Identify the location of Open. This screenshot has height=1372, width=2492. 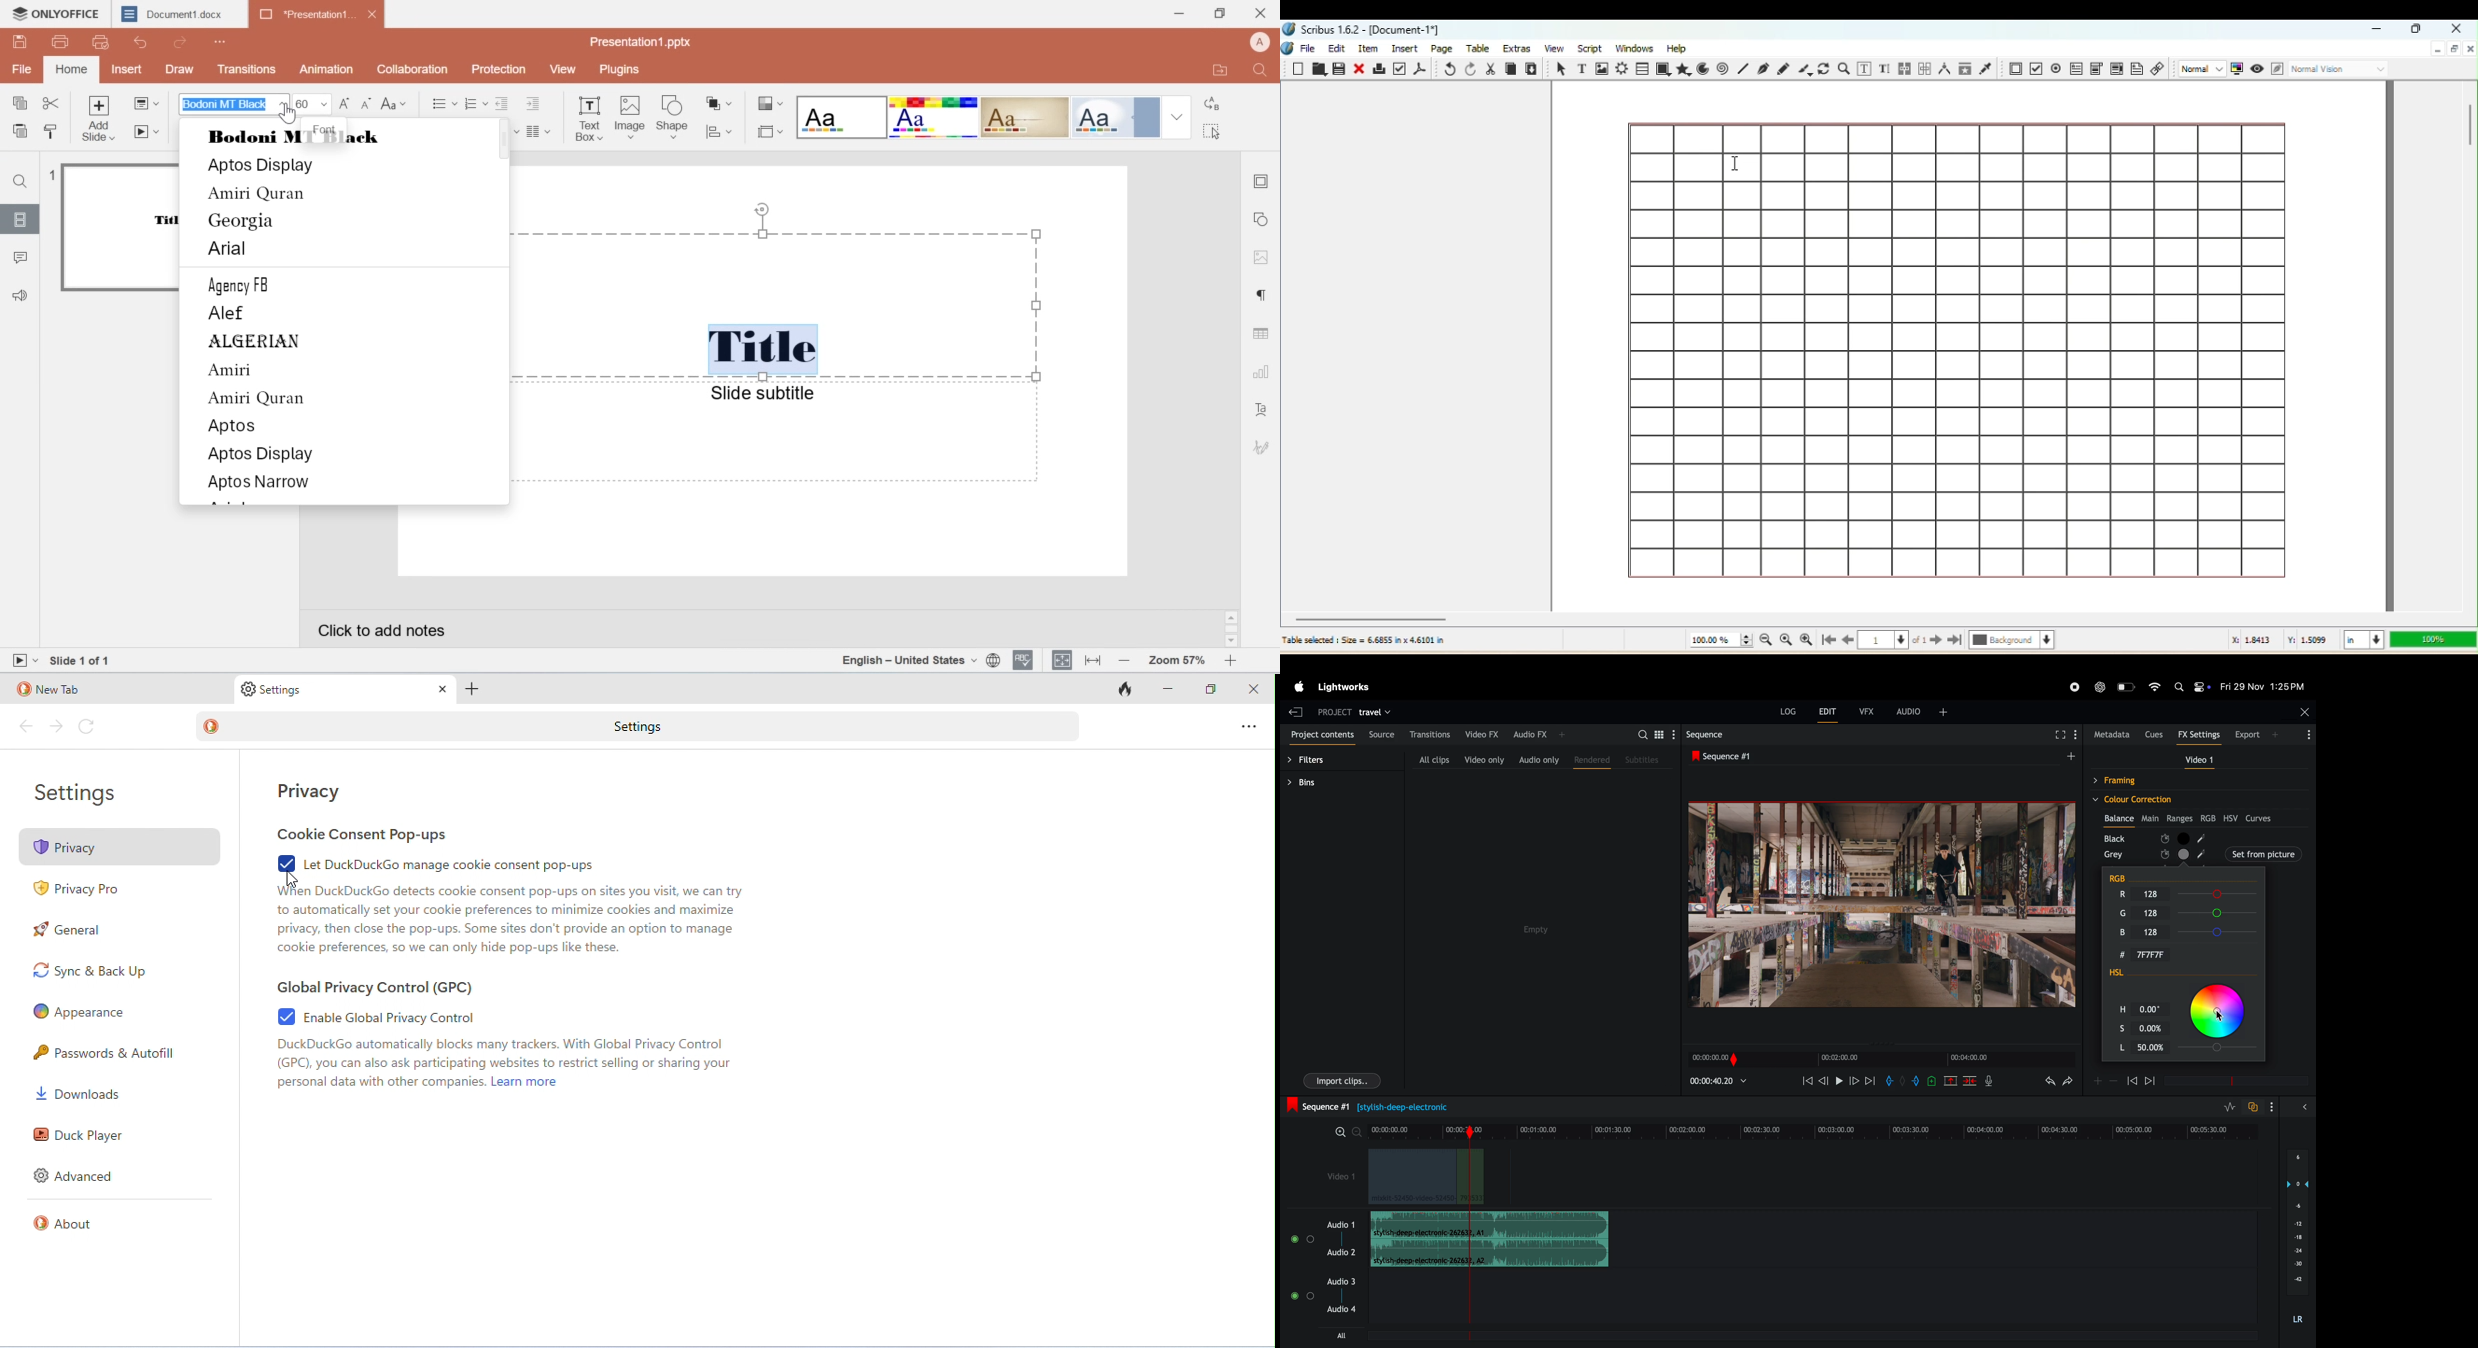
(1318, 70).